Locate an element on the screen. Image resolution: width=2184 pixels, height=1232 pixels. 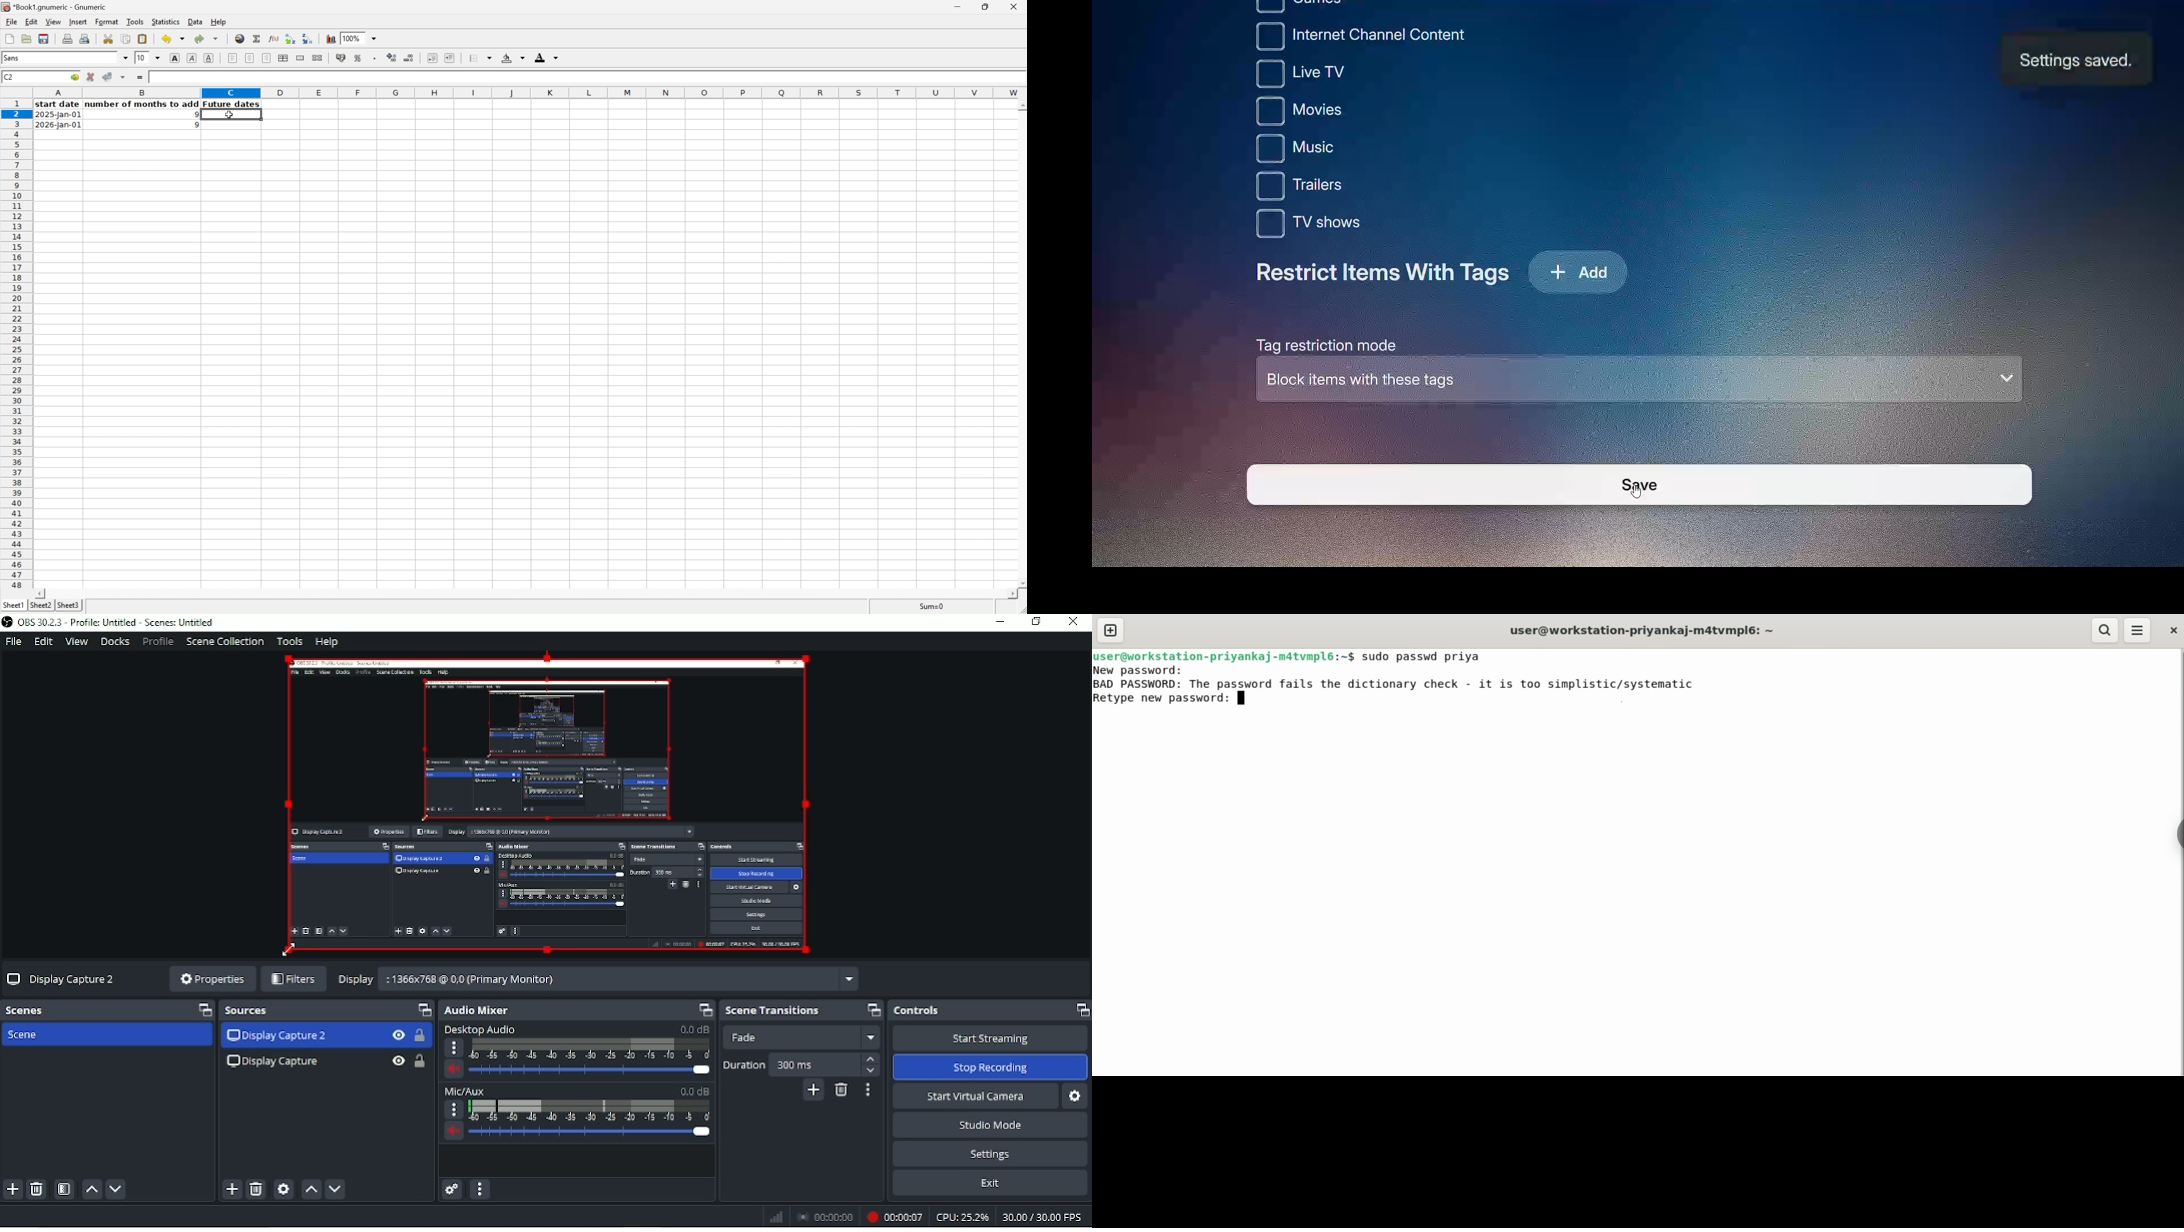
Drop Down is located at coordinates (378, 39).